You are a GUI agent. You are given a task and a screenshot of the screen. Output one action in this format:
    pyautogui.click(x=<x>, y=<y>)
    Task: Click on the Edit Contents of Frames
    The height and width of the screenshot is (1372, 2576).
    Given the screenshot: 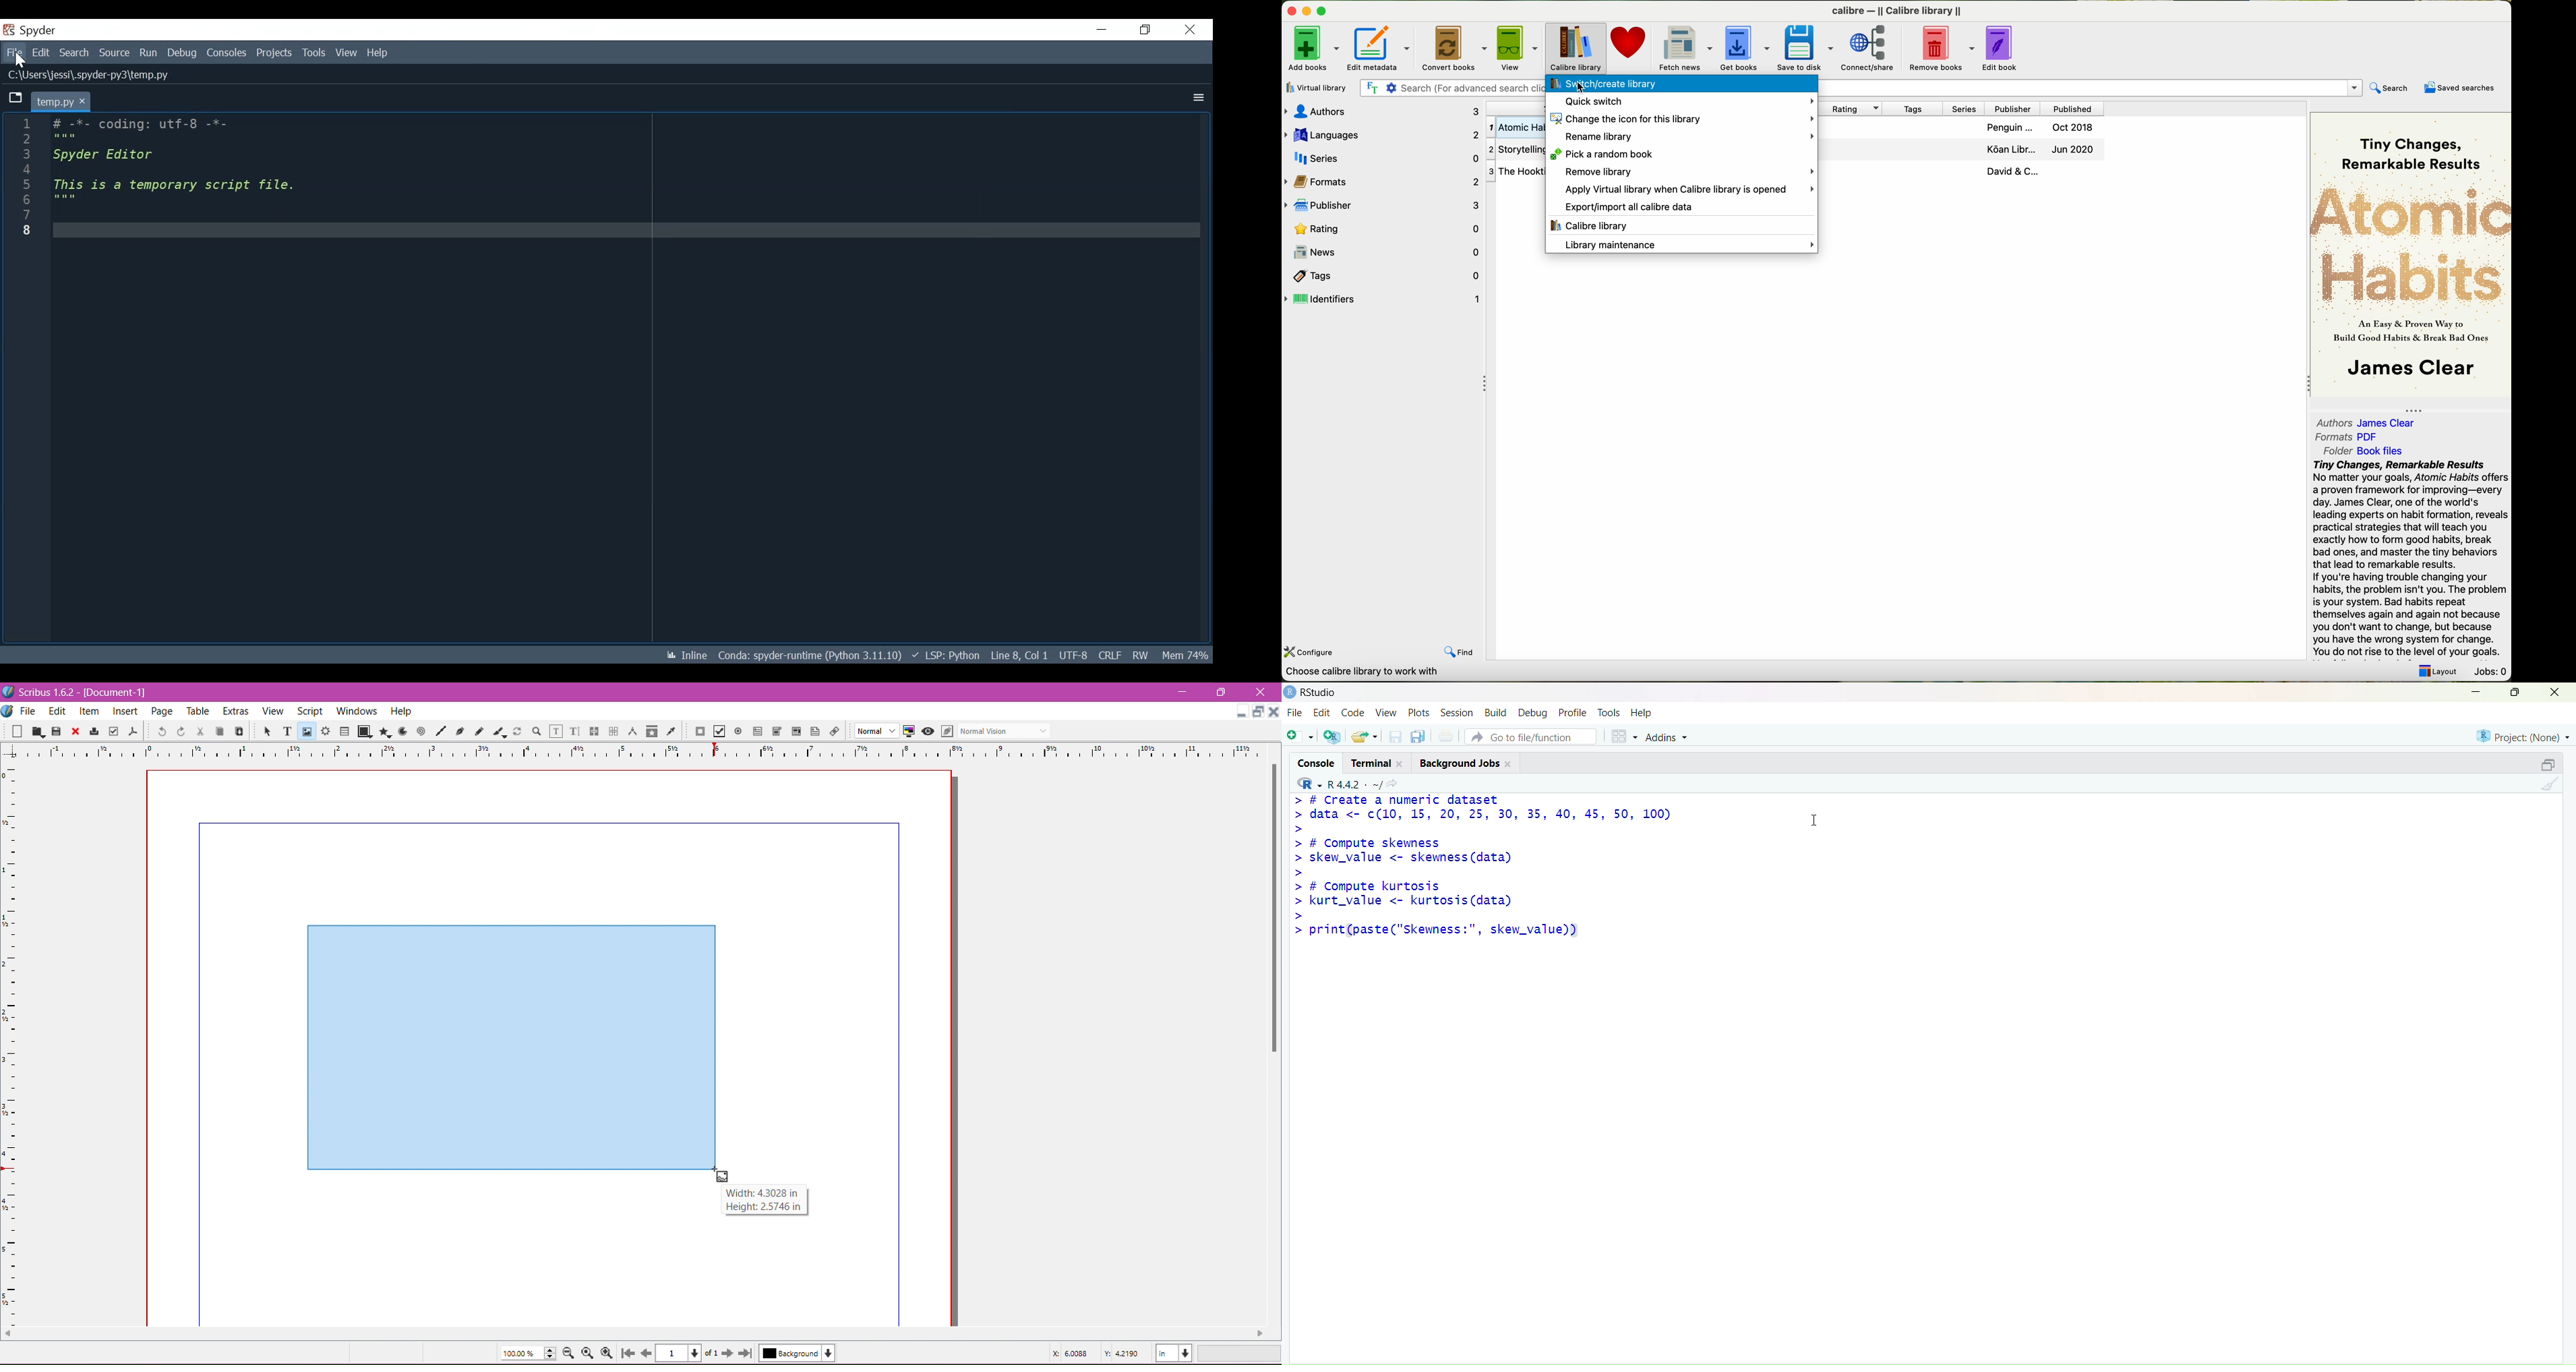 What is the action you would take?
    pyautogui.click(x=557, y=731)
    